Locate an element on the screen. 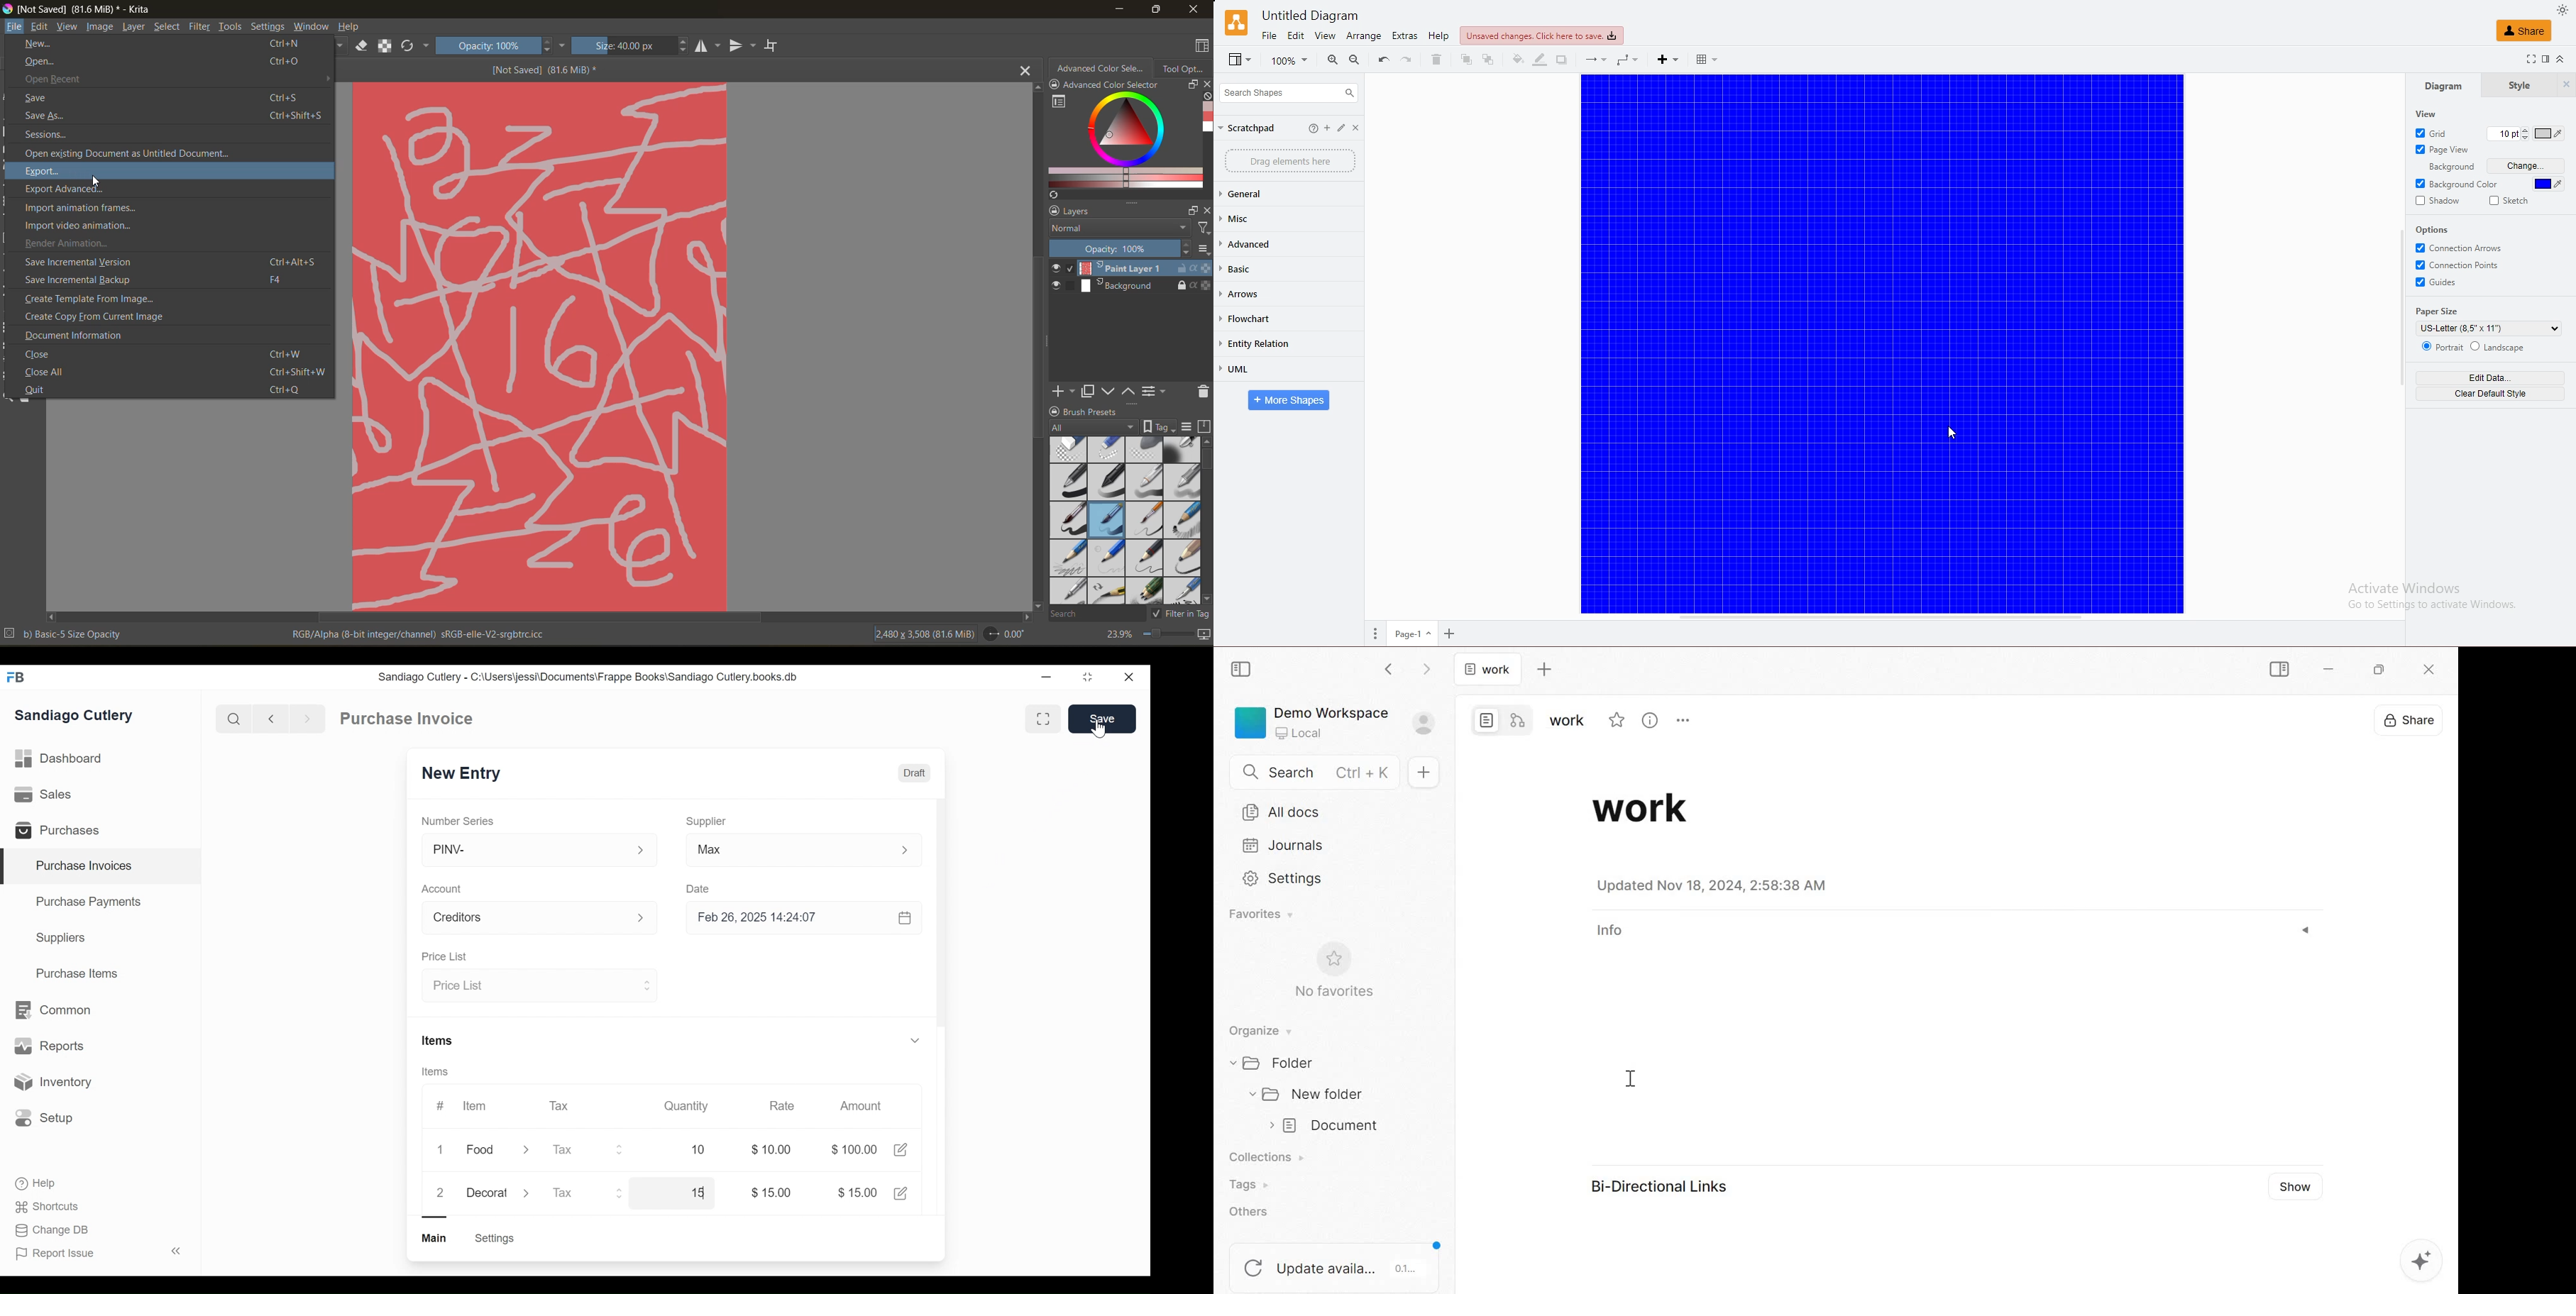  add is located at coordinates (1061, 390).